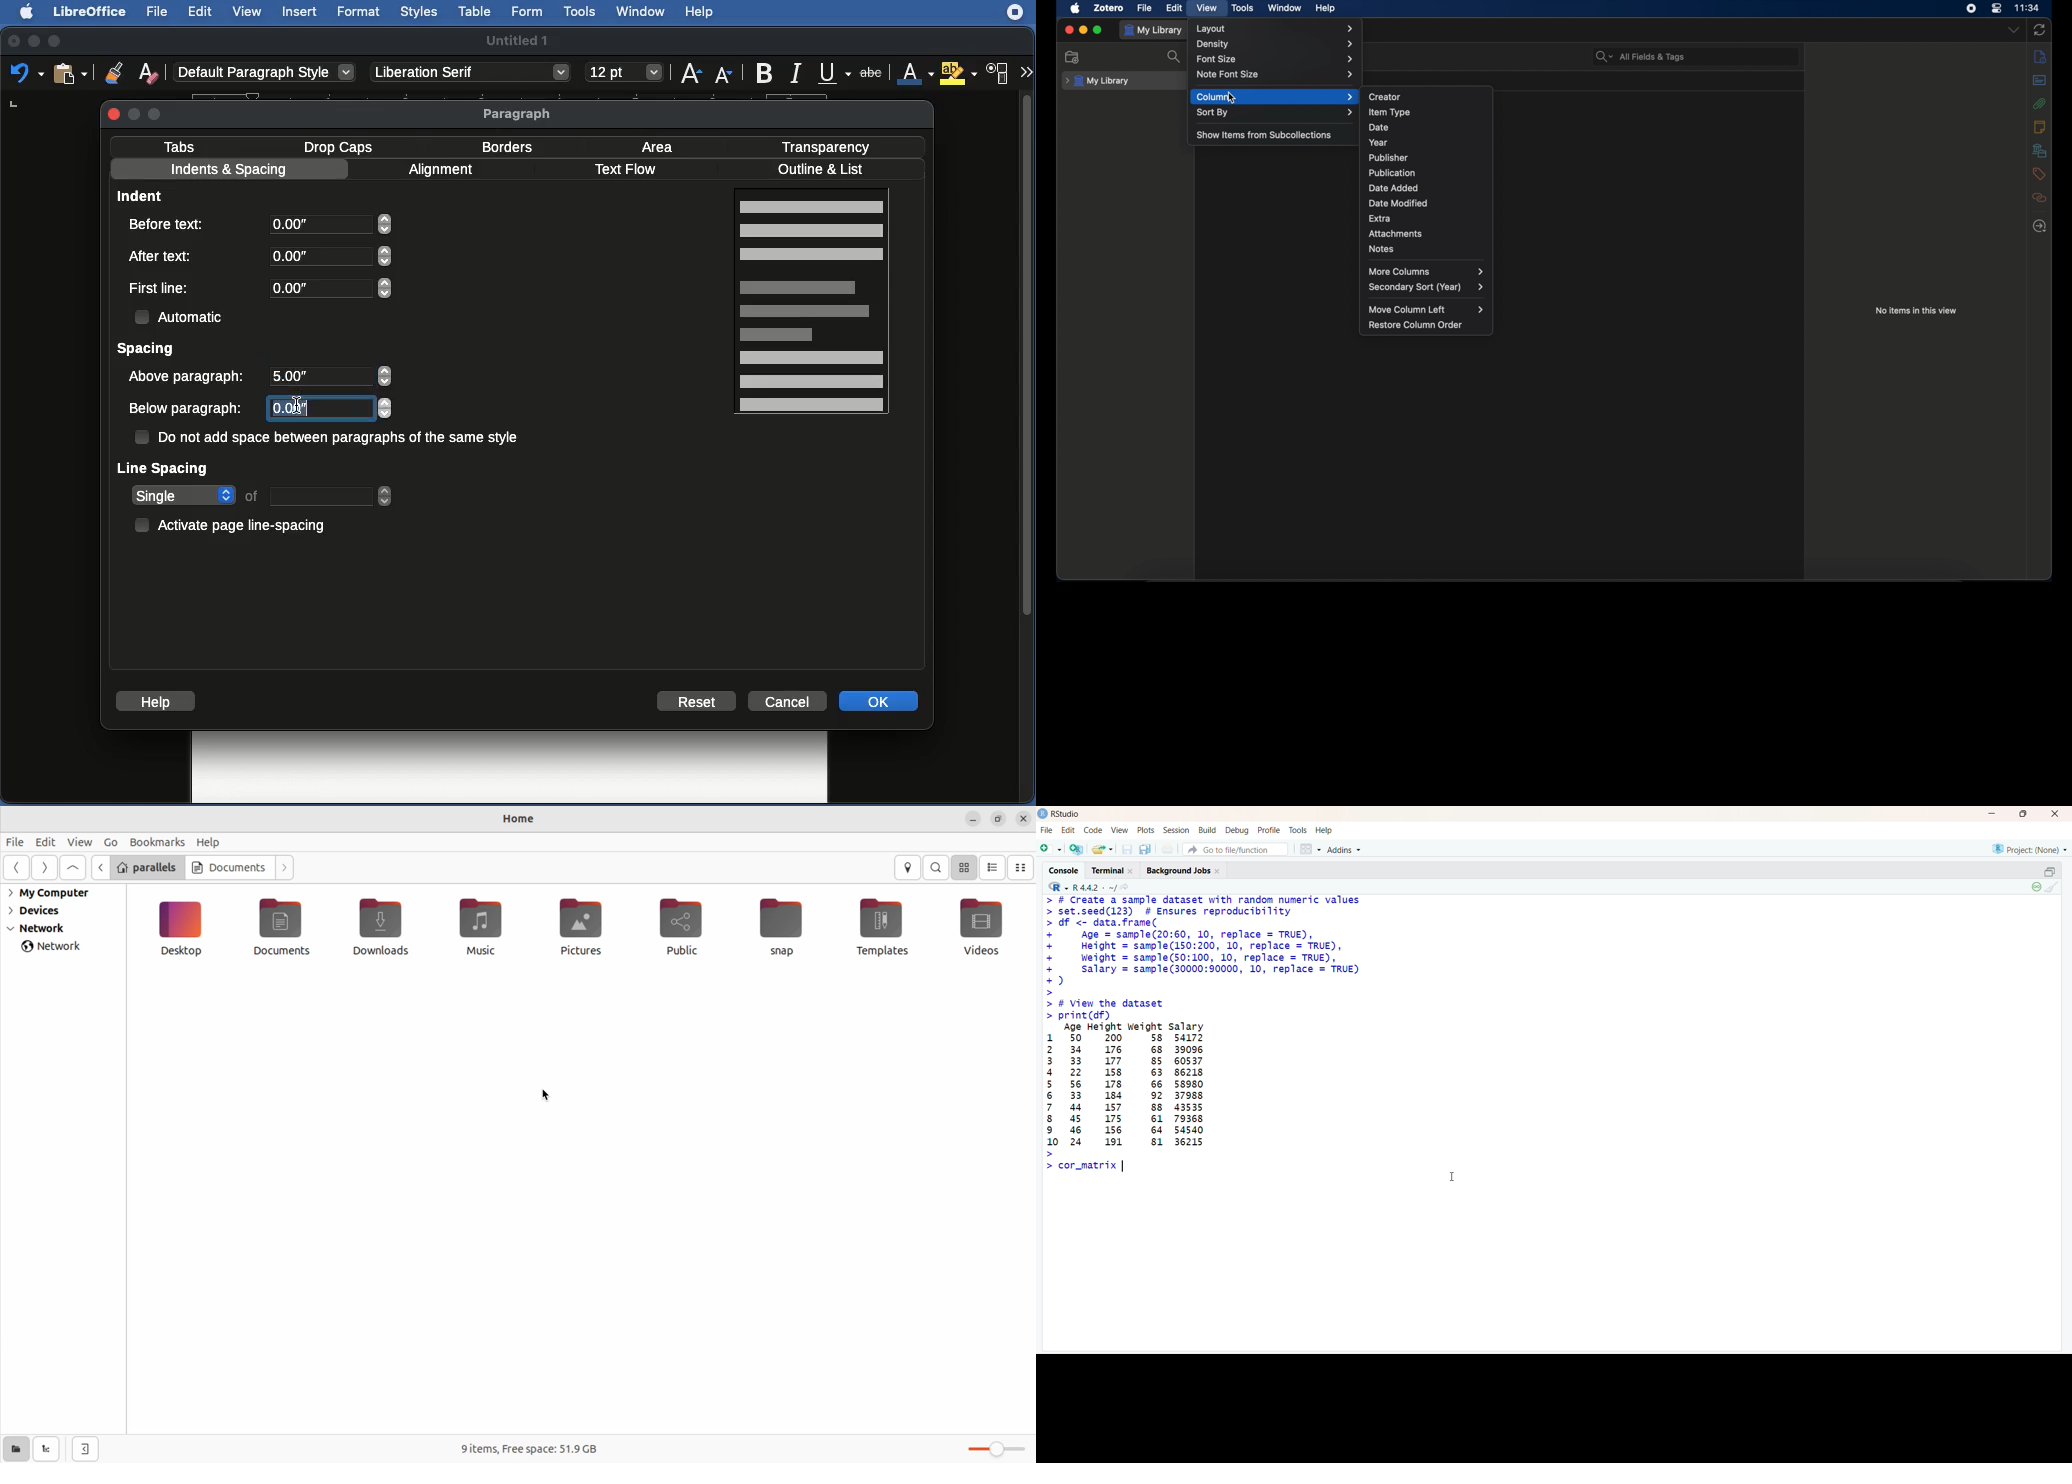  What do you see at coordinates (1379, 142) in the screenshot?
I see `year` at bounding box center [1379, 142].